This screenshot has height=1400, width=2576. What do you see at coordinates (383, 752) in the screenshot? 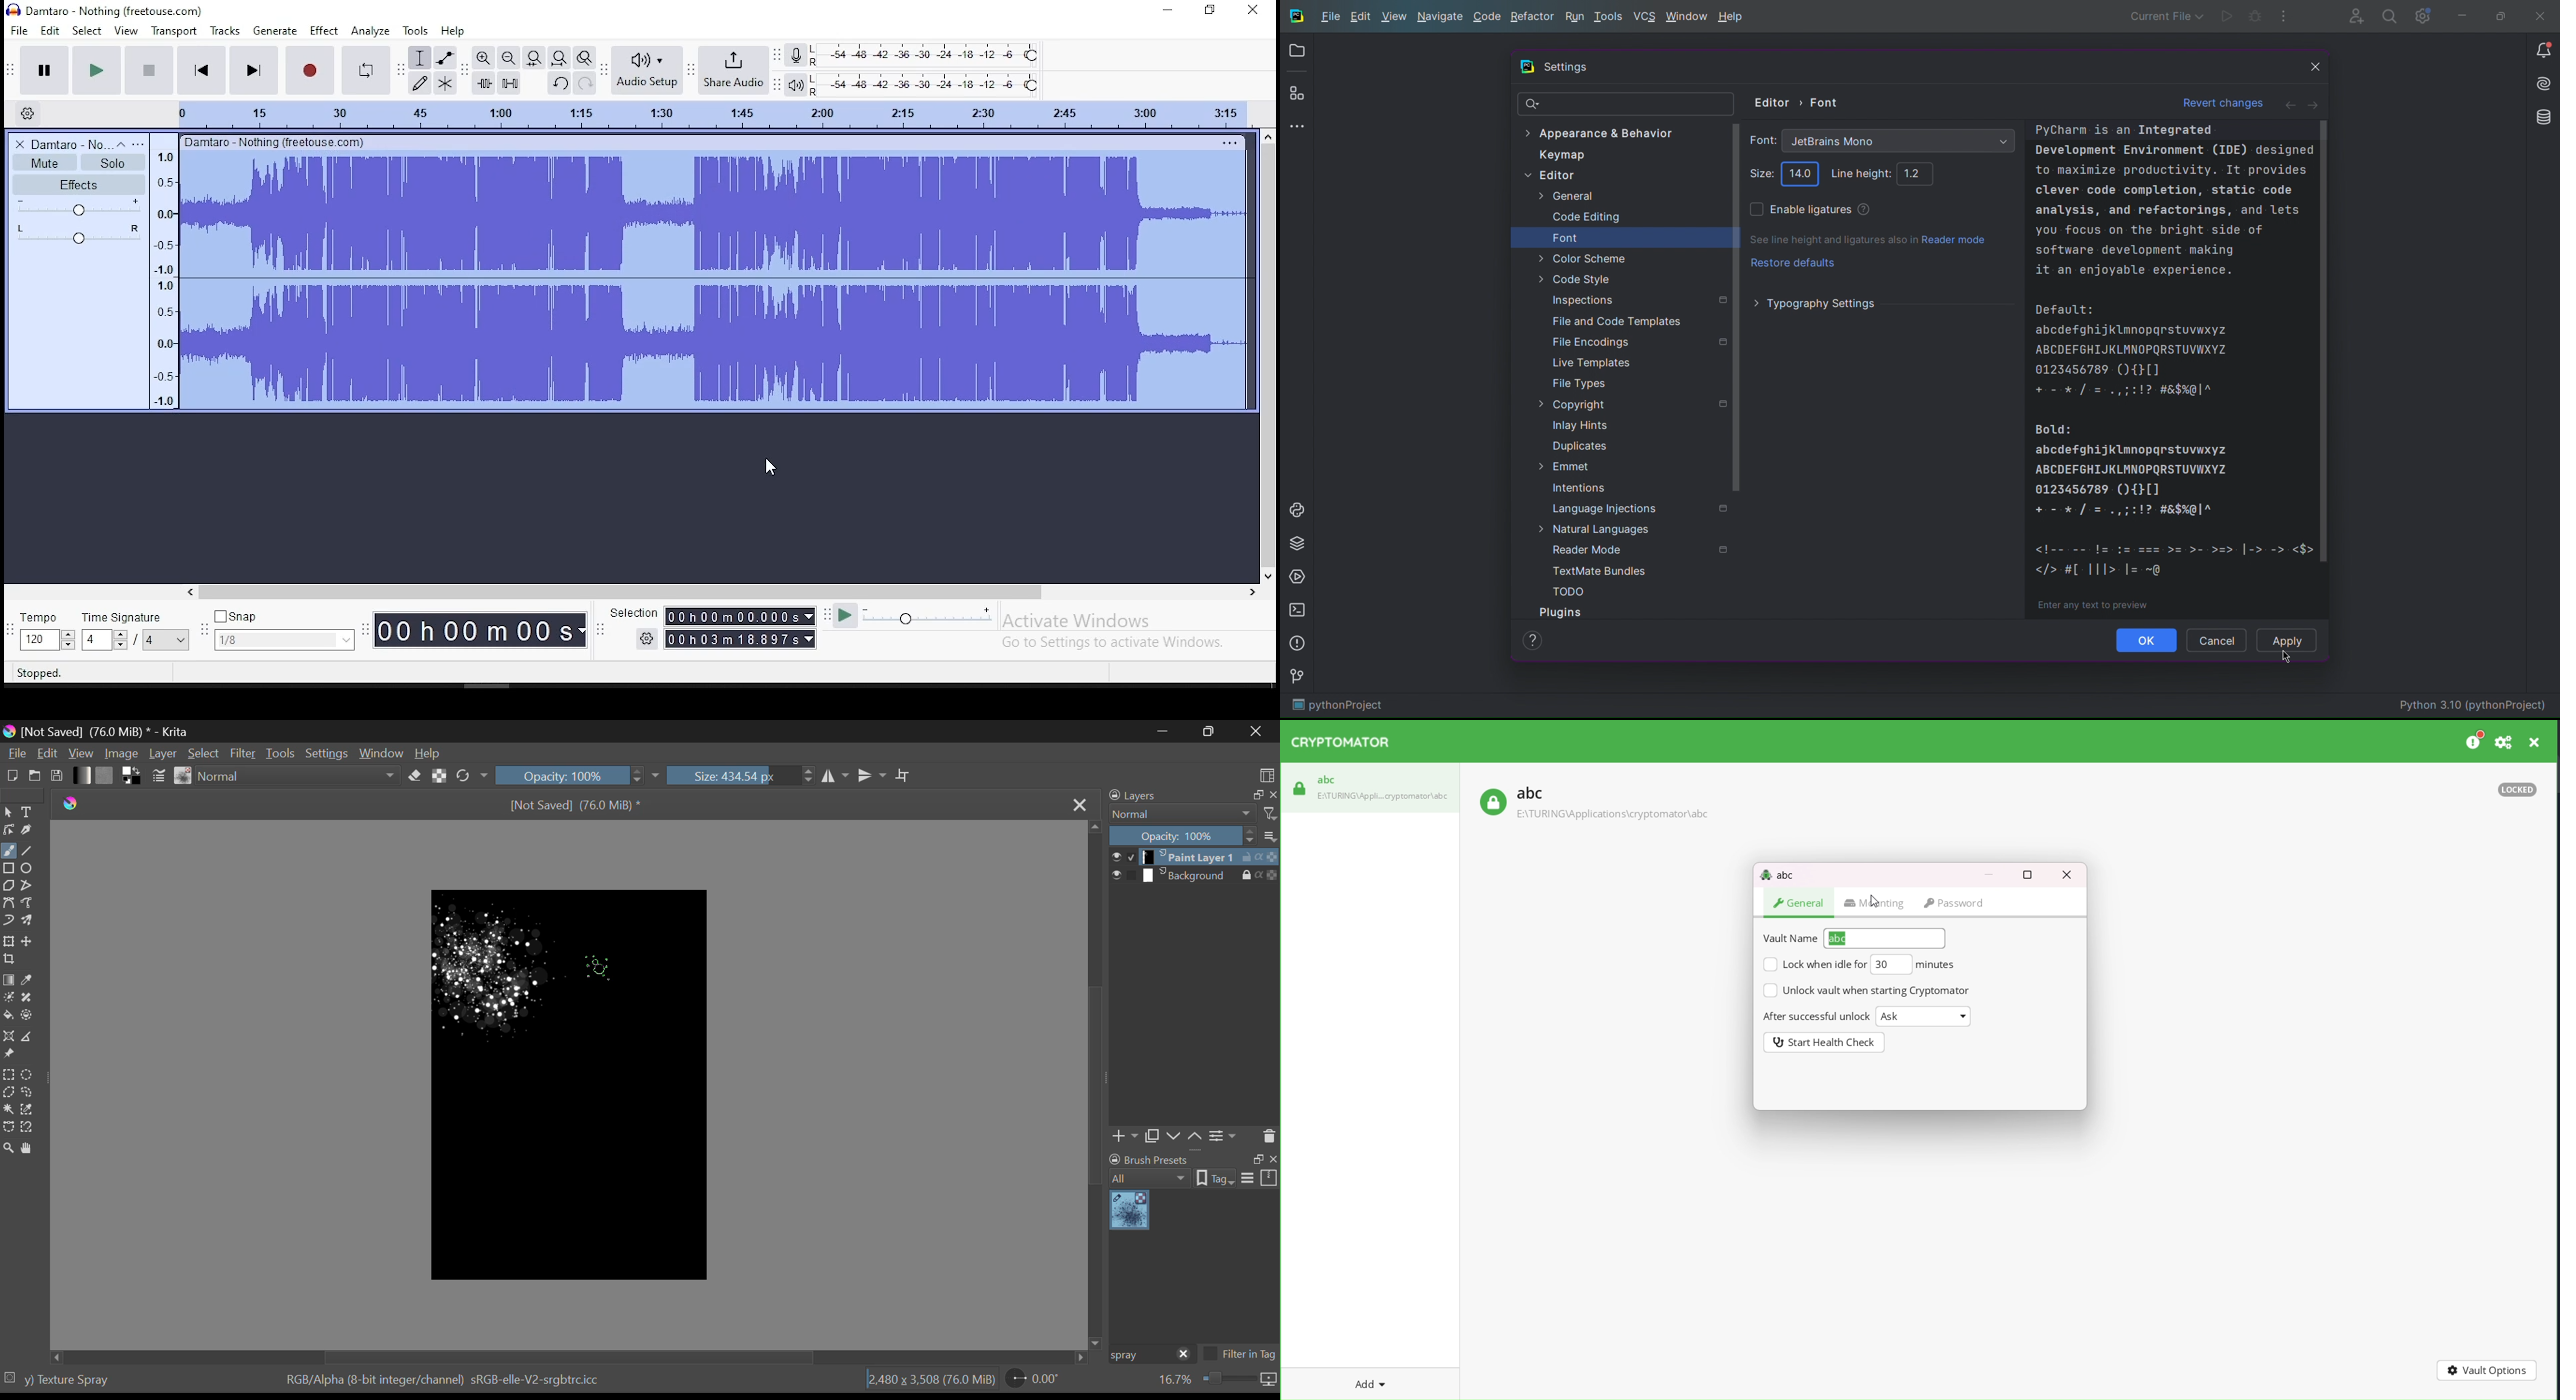
I see `Window` at bounding box center [383, 752].